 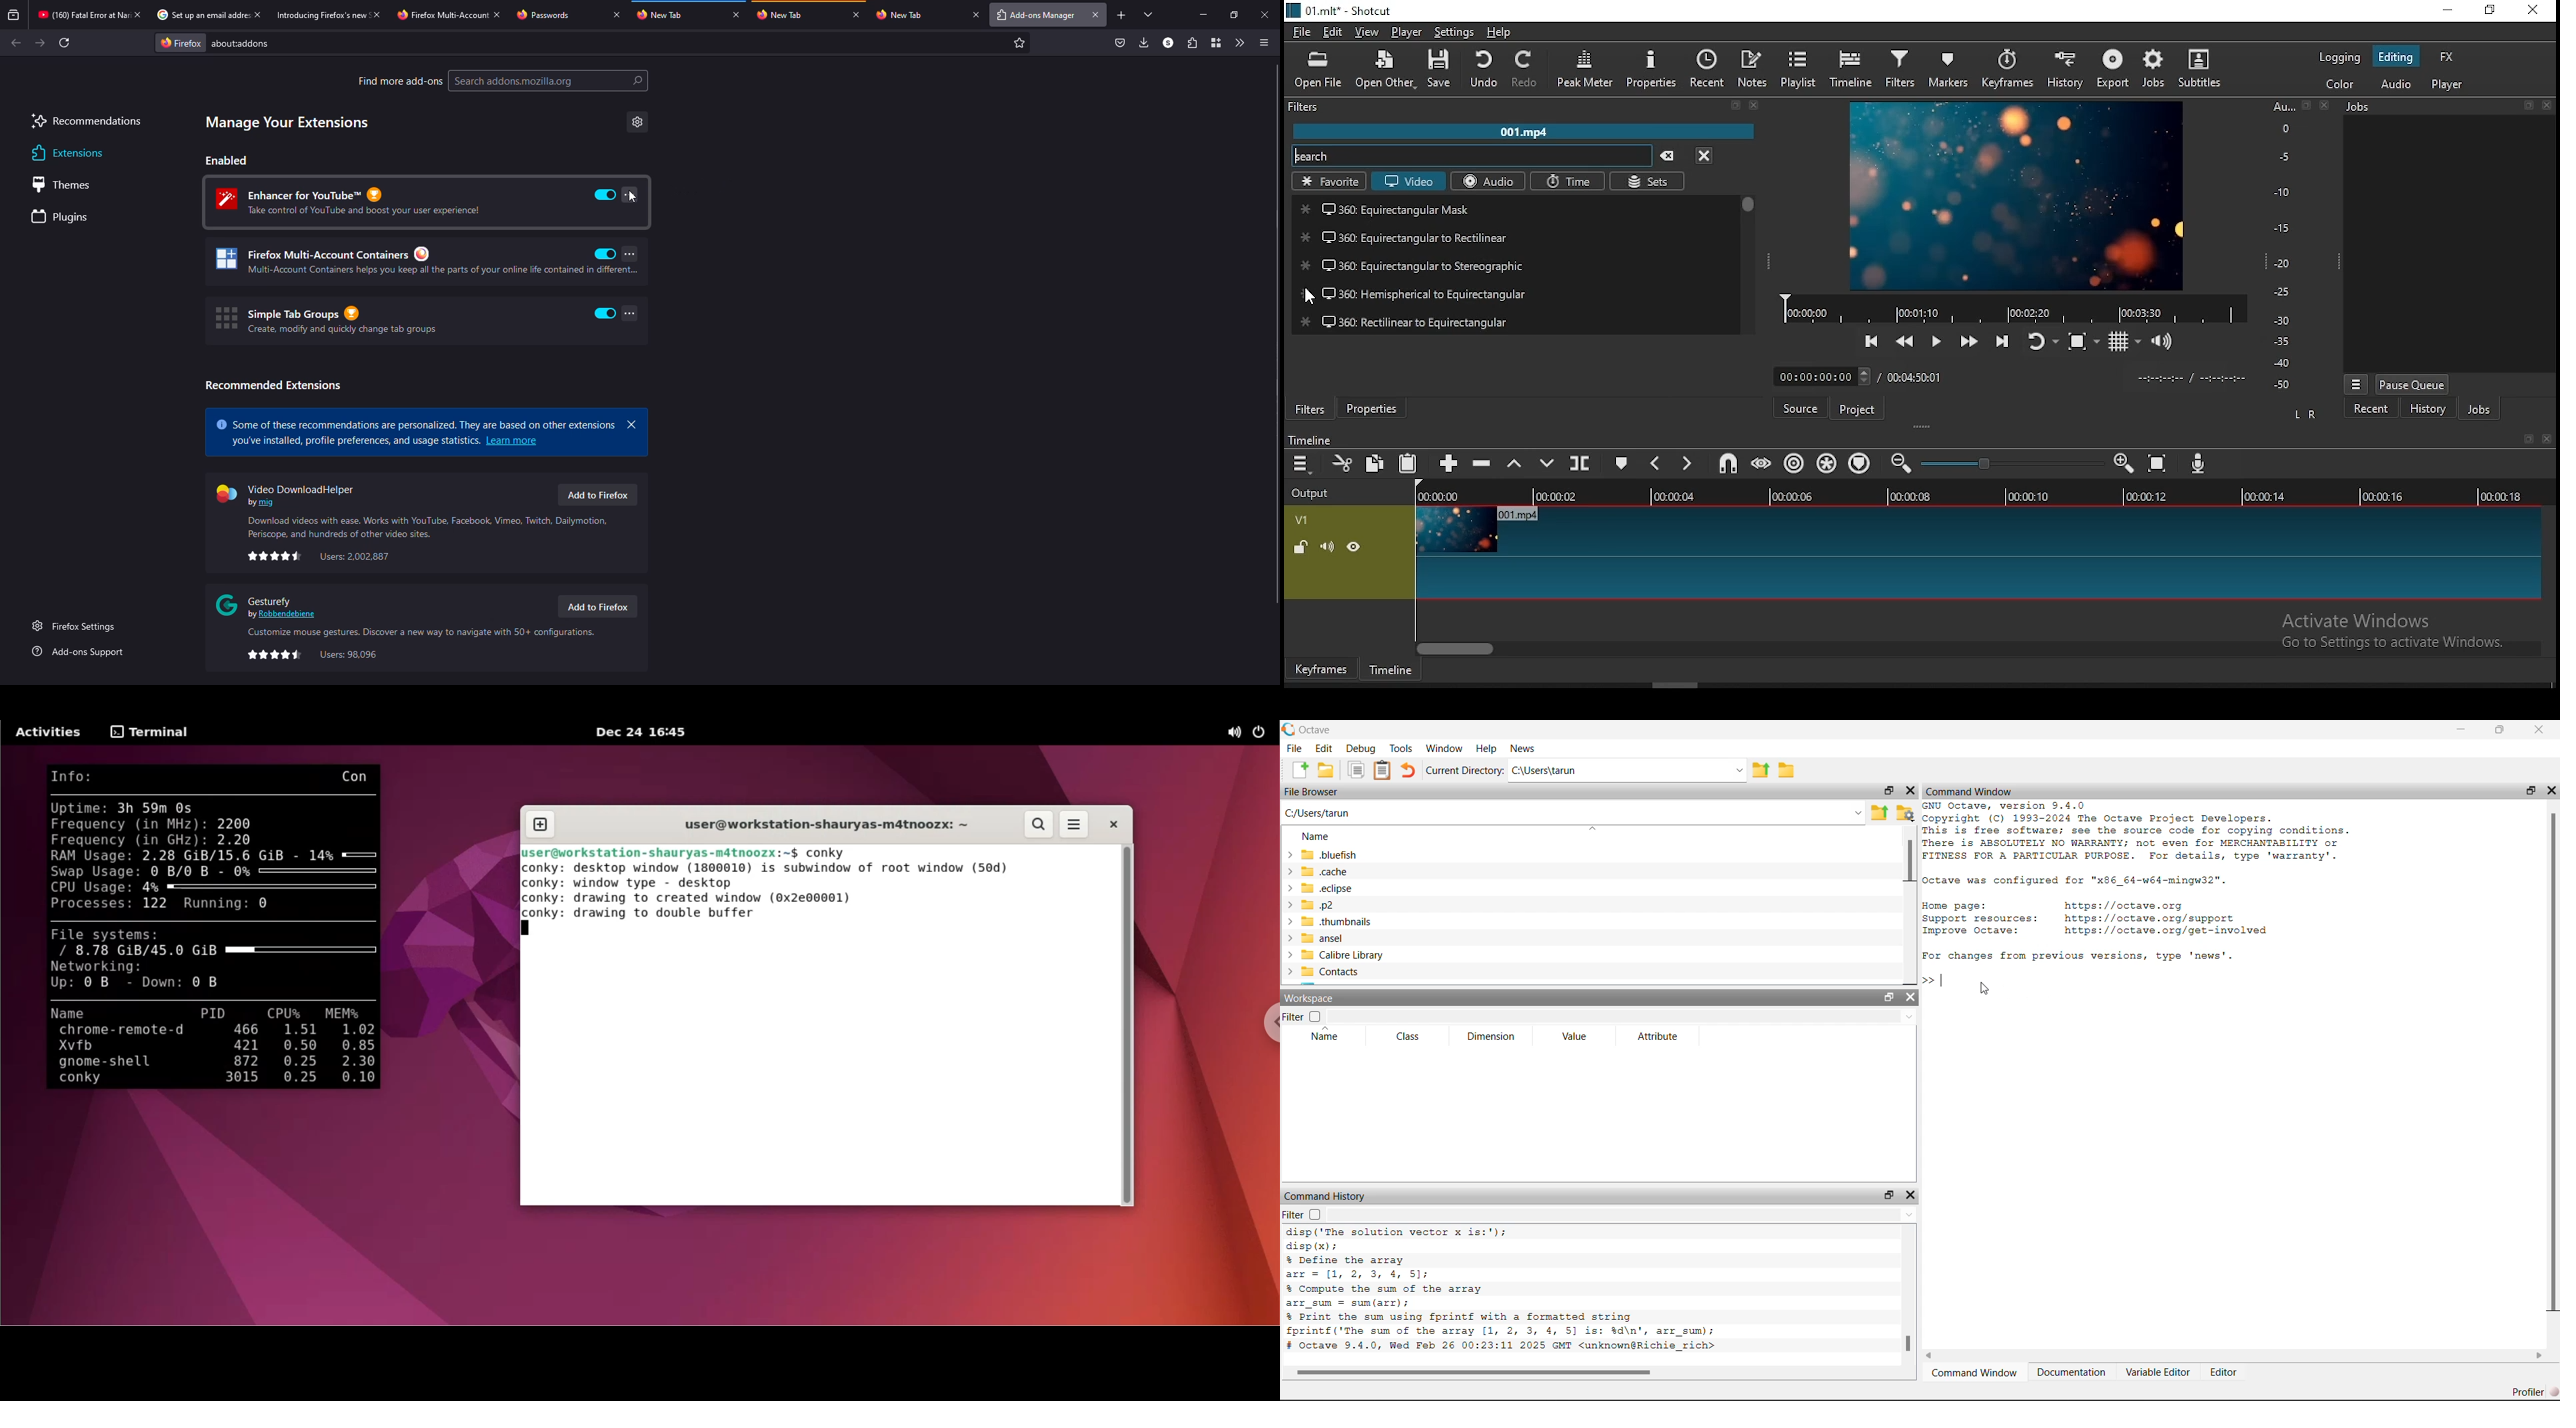 I want to click on Close, so click(x=2539, y=730).